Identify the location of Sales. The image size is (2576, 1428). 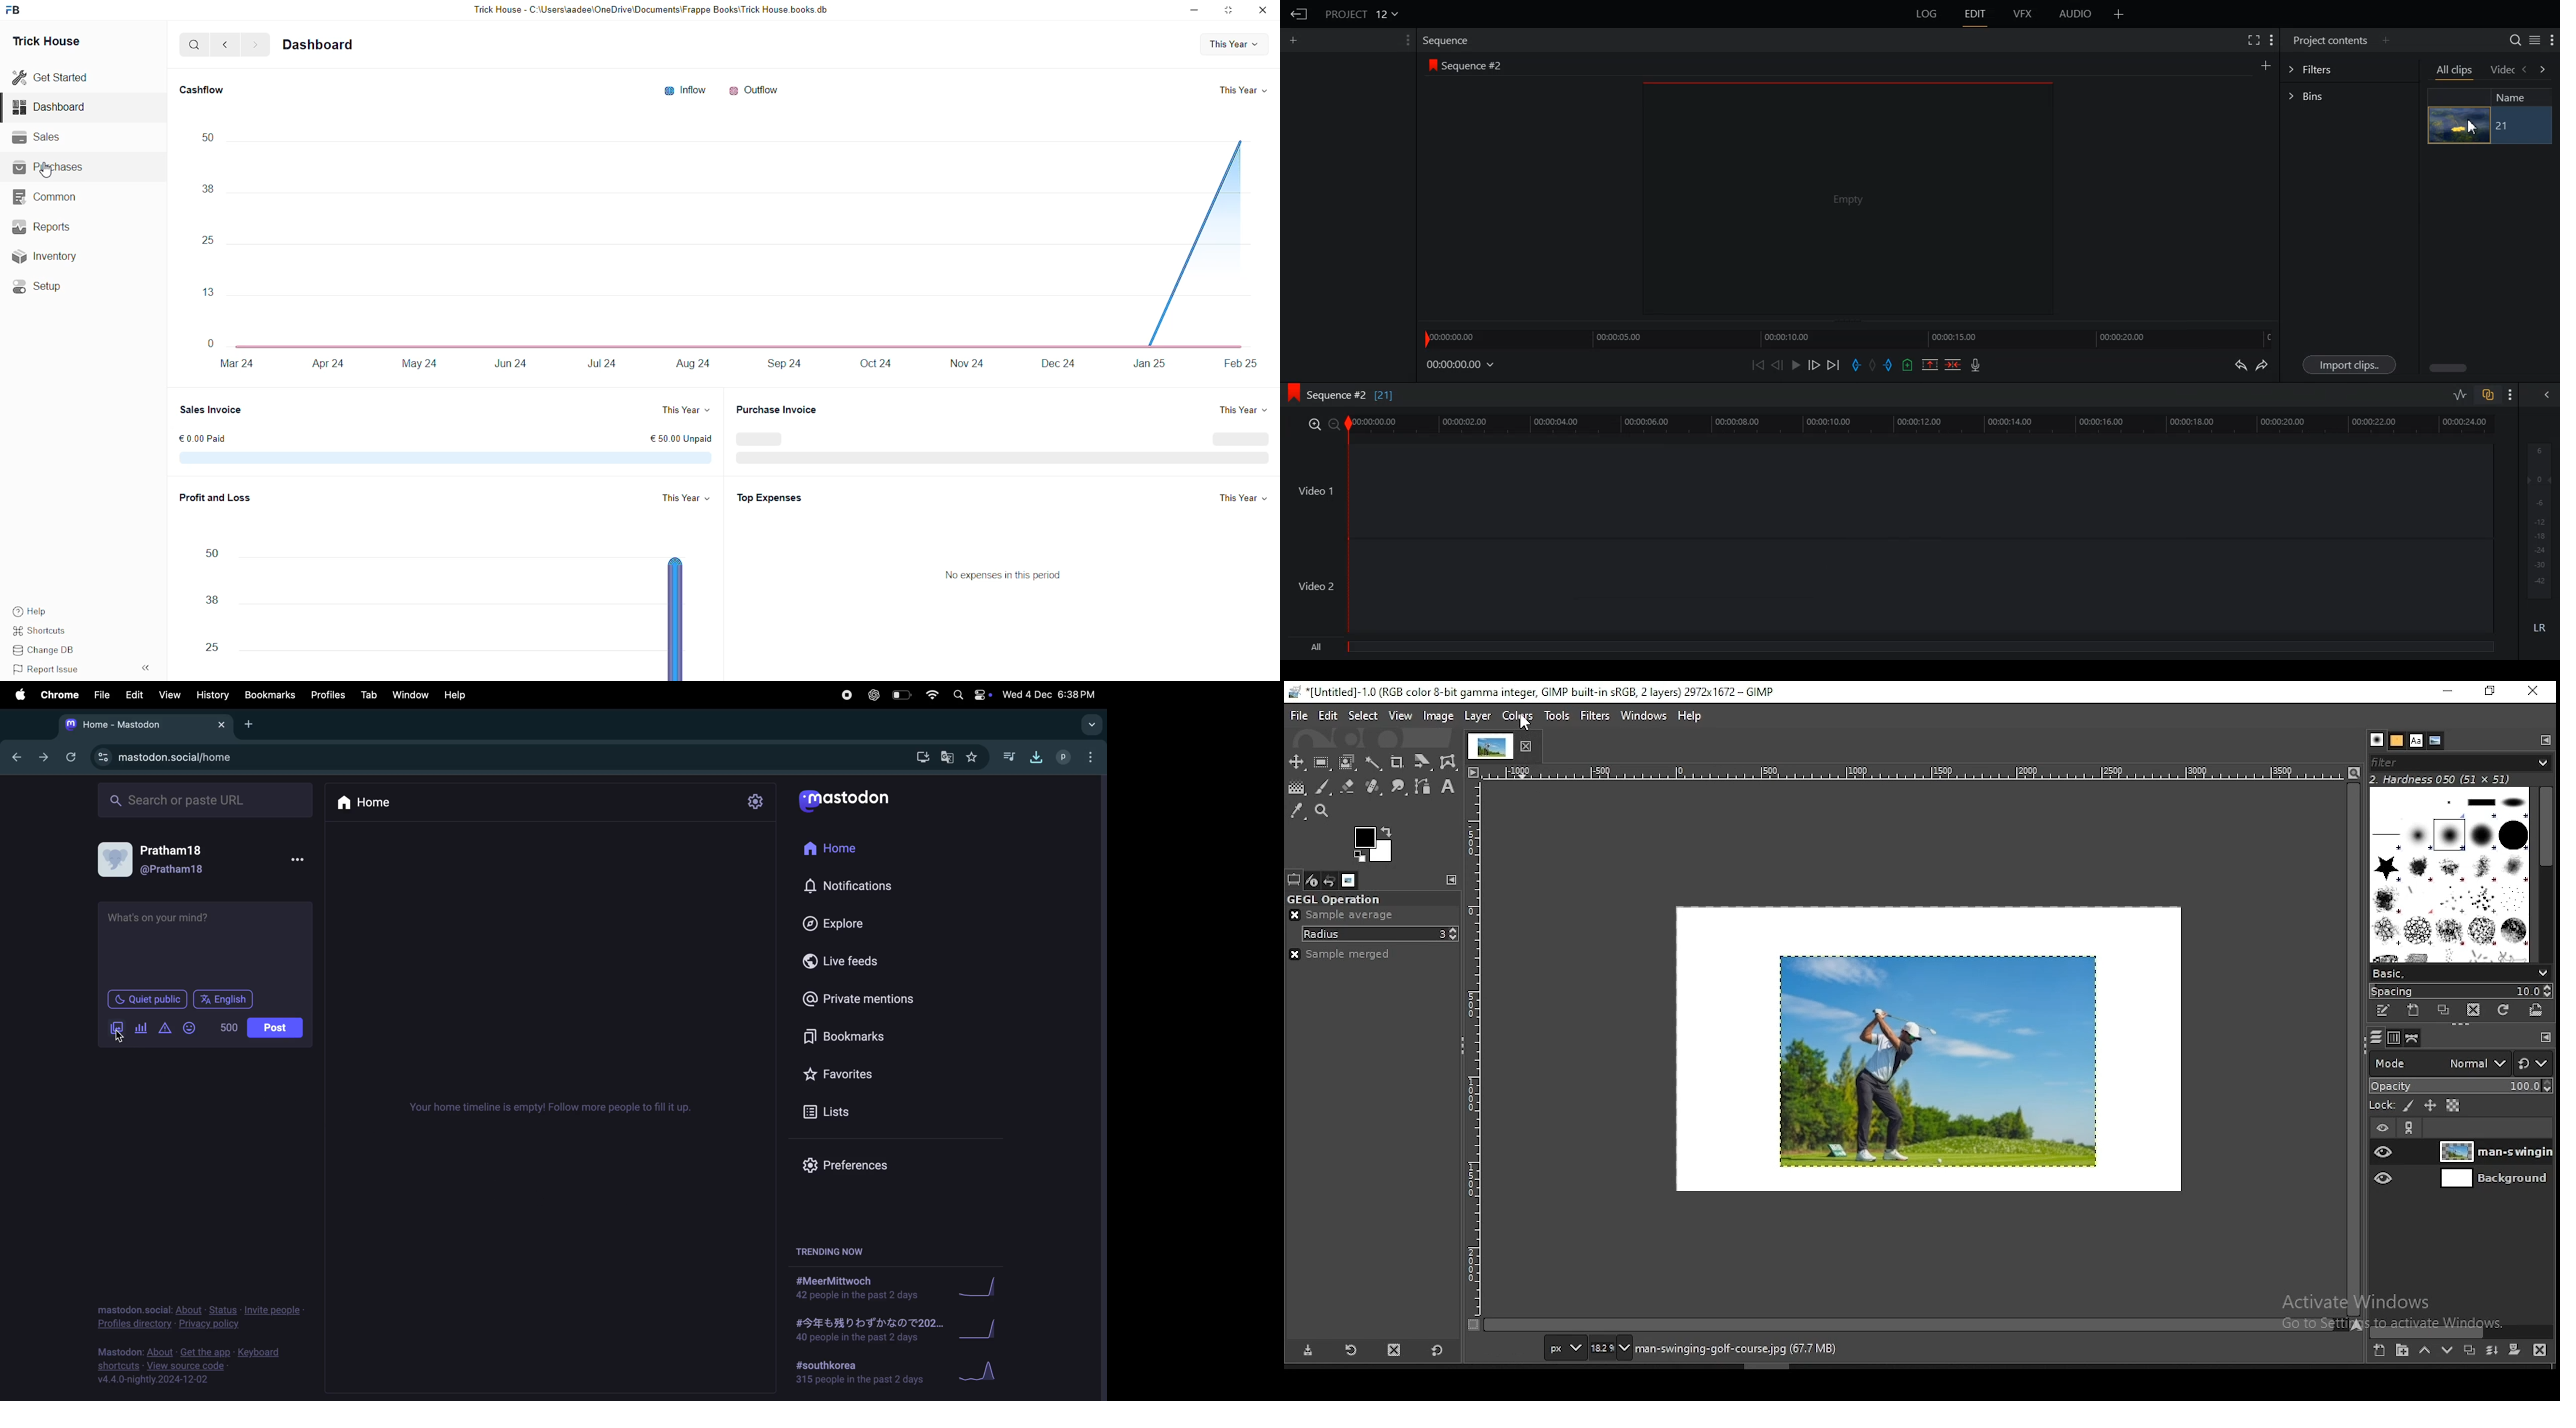
(38, 137).